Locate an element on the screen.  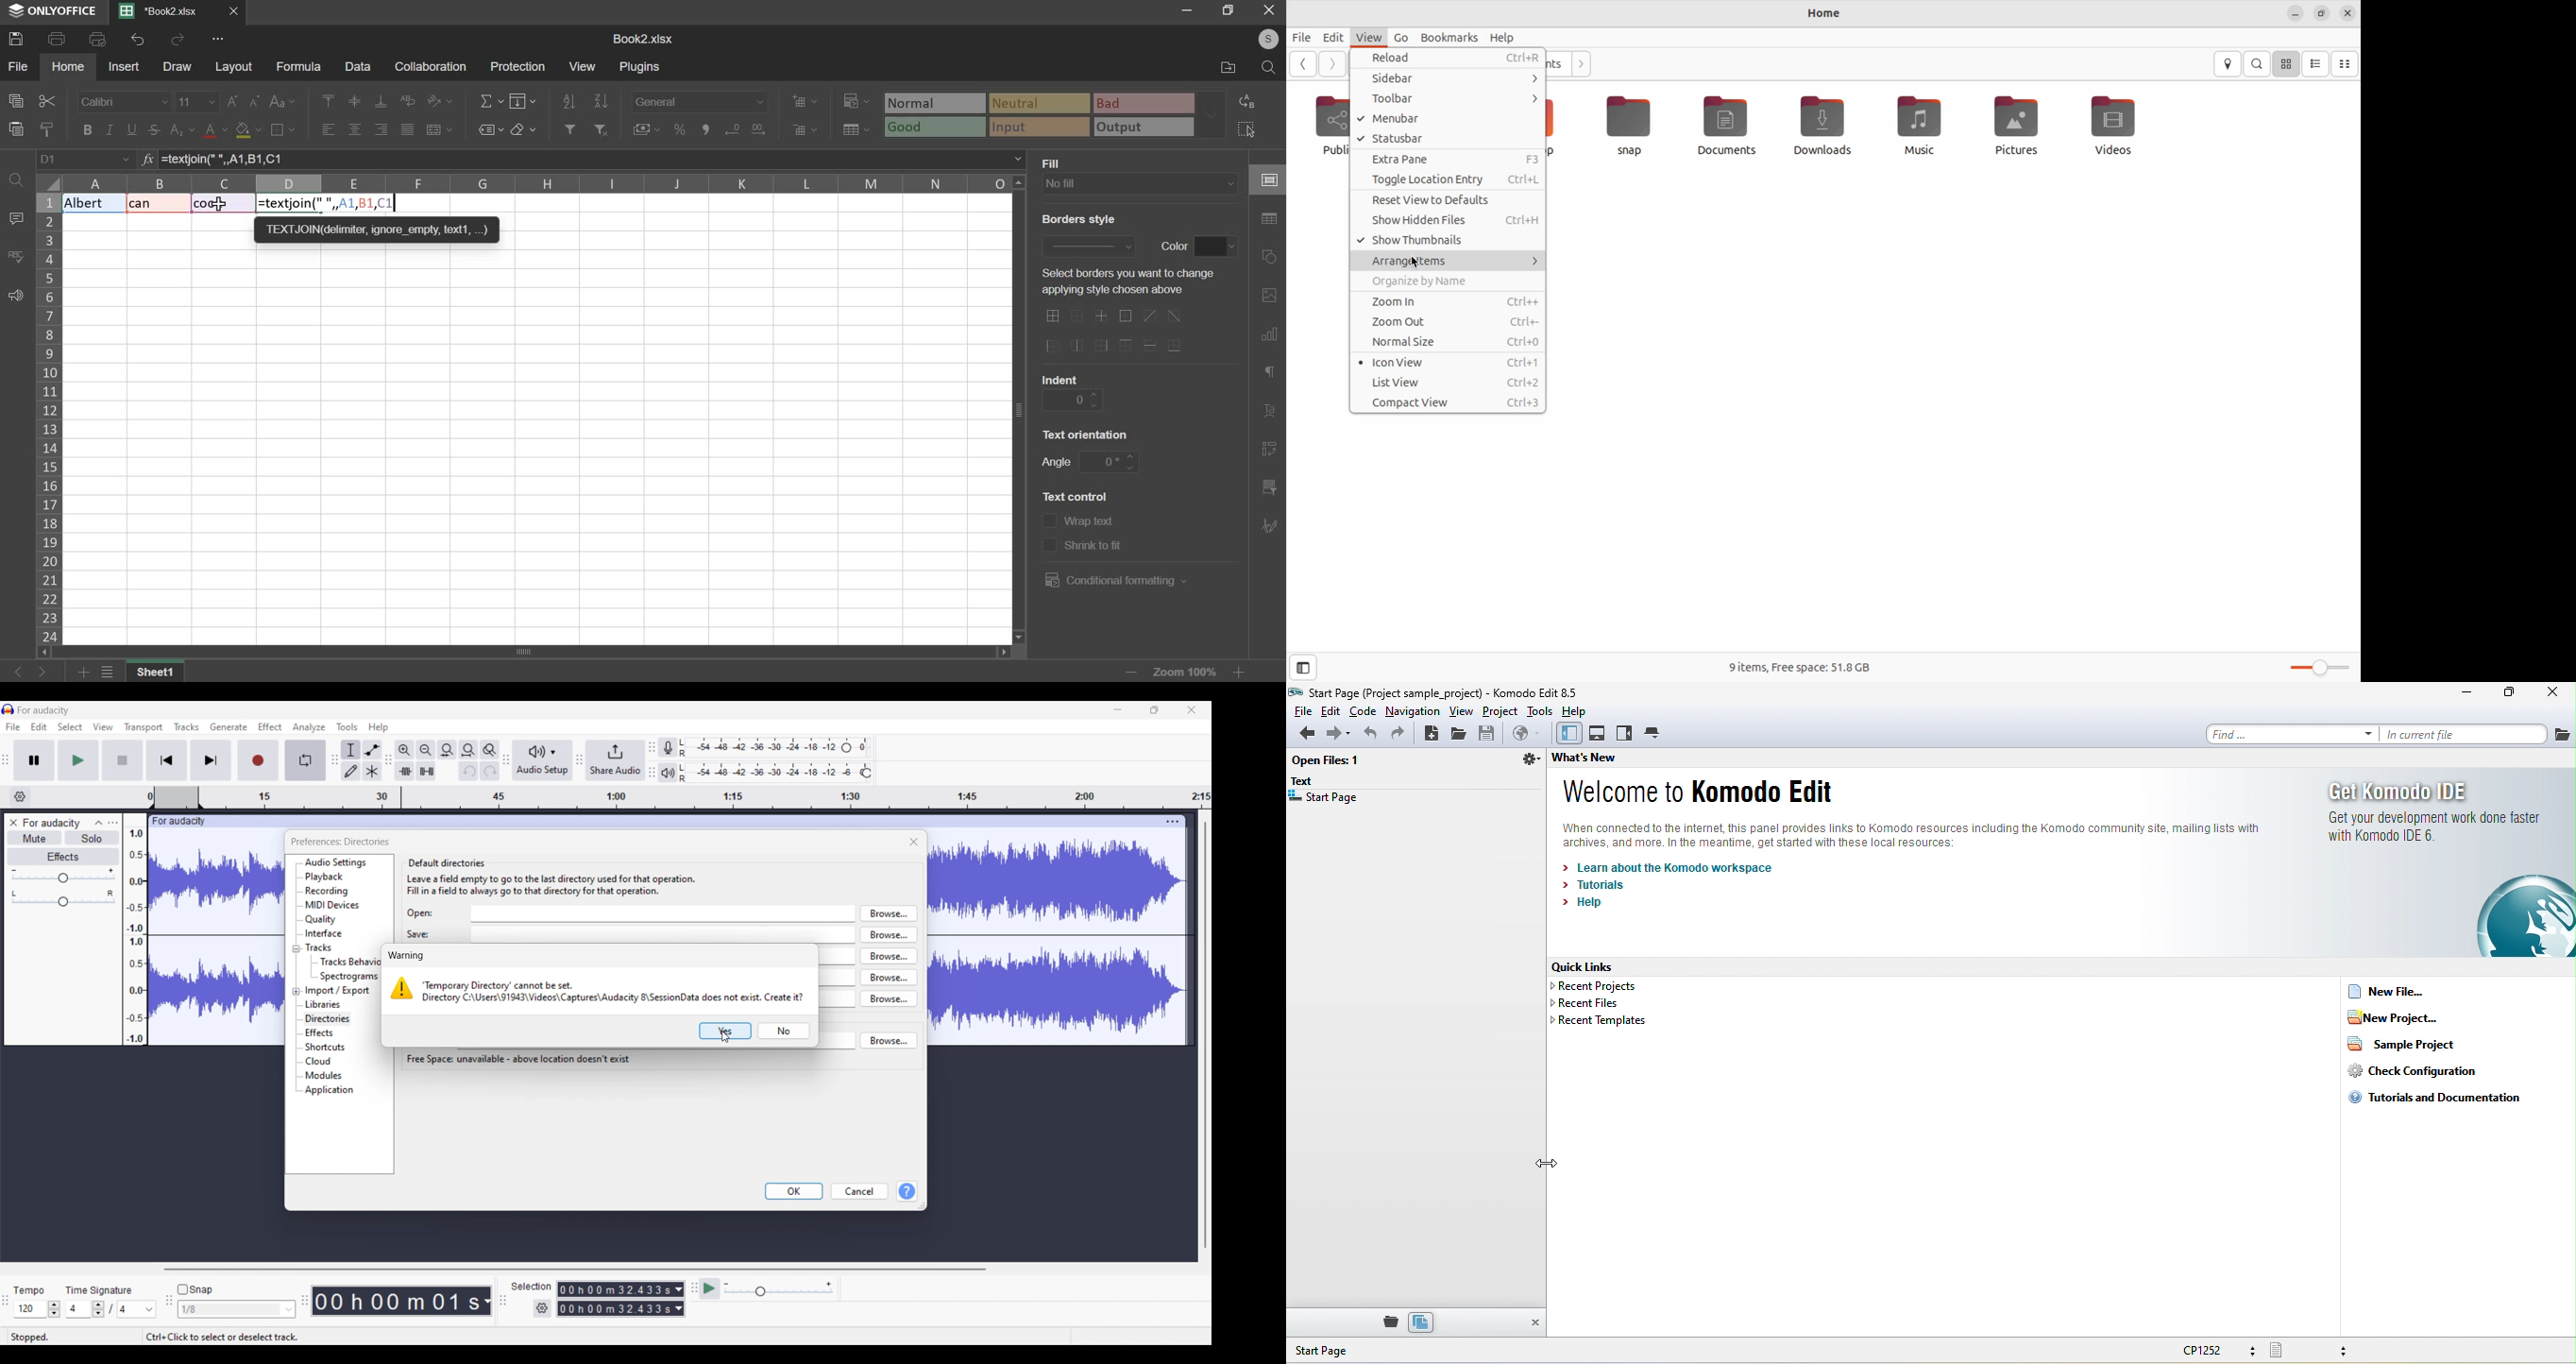
Cloud is located at coordinates (319, 1061).